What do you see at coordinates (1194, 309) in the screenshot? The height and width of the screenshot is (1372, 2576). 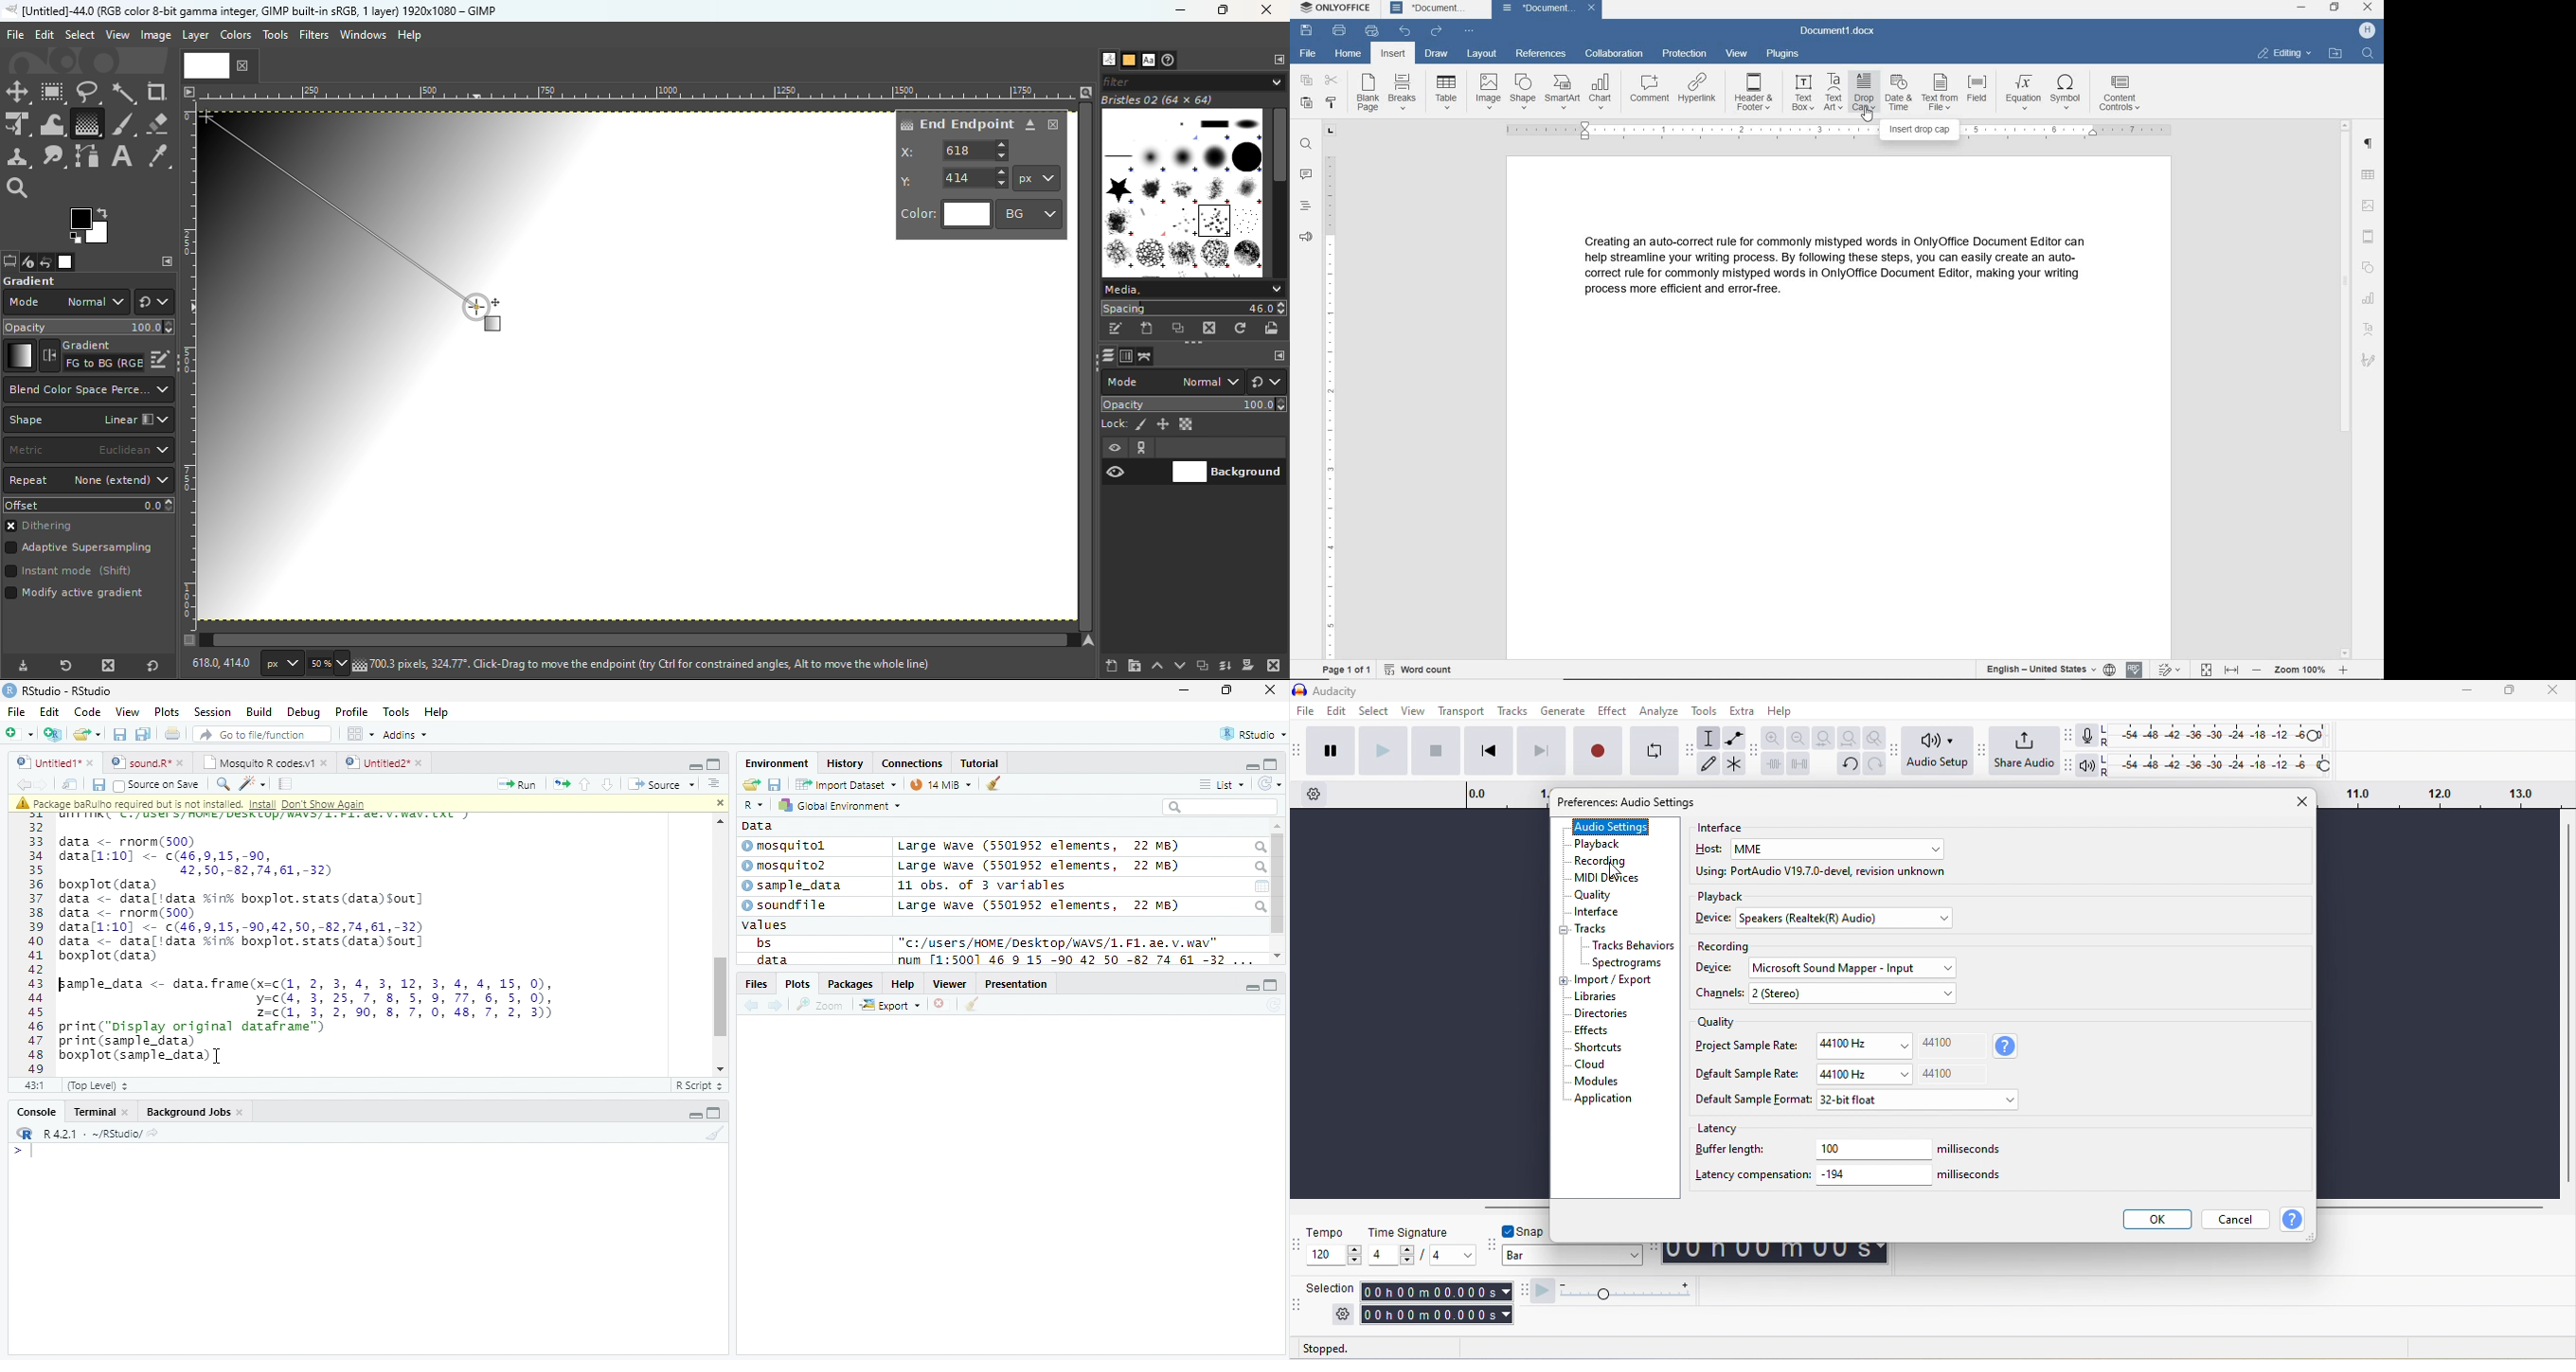 I see `Spacing` at bounding box center [1194, 309].